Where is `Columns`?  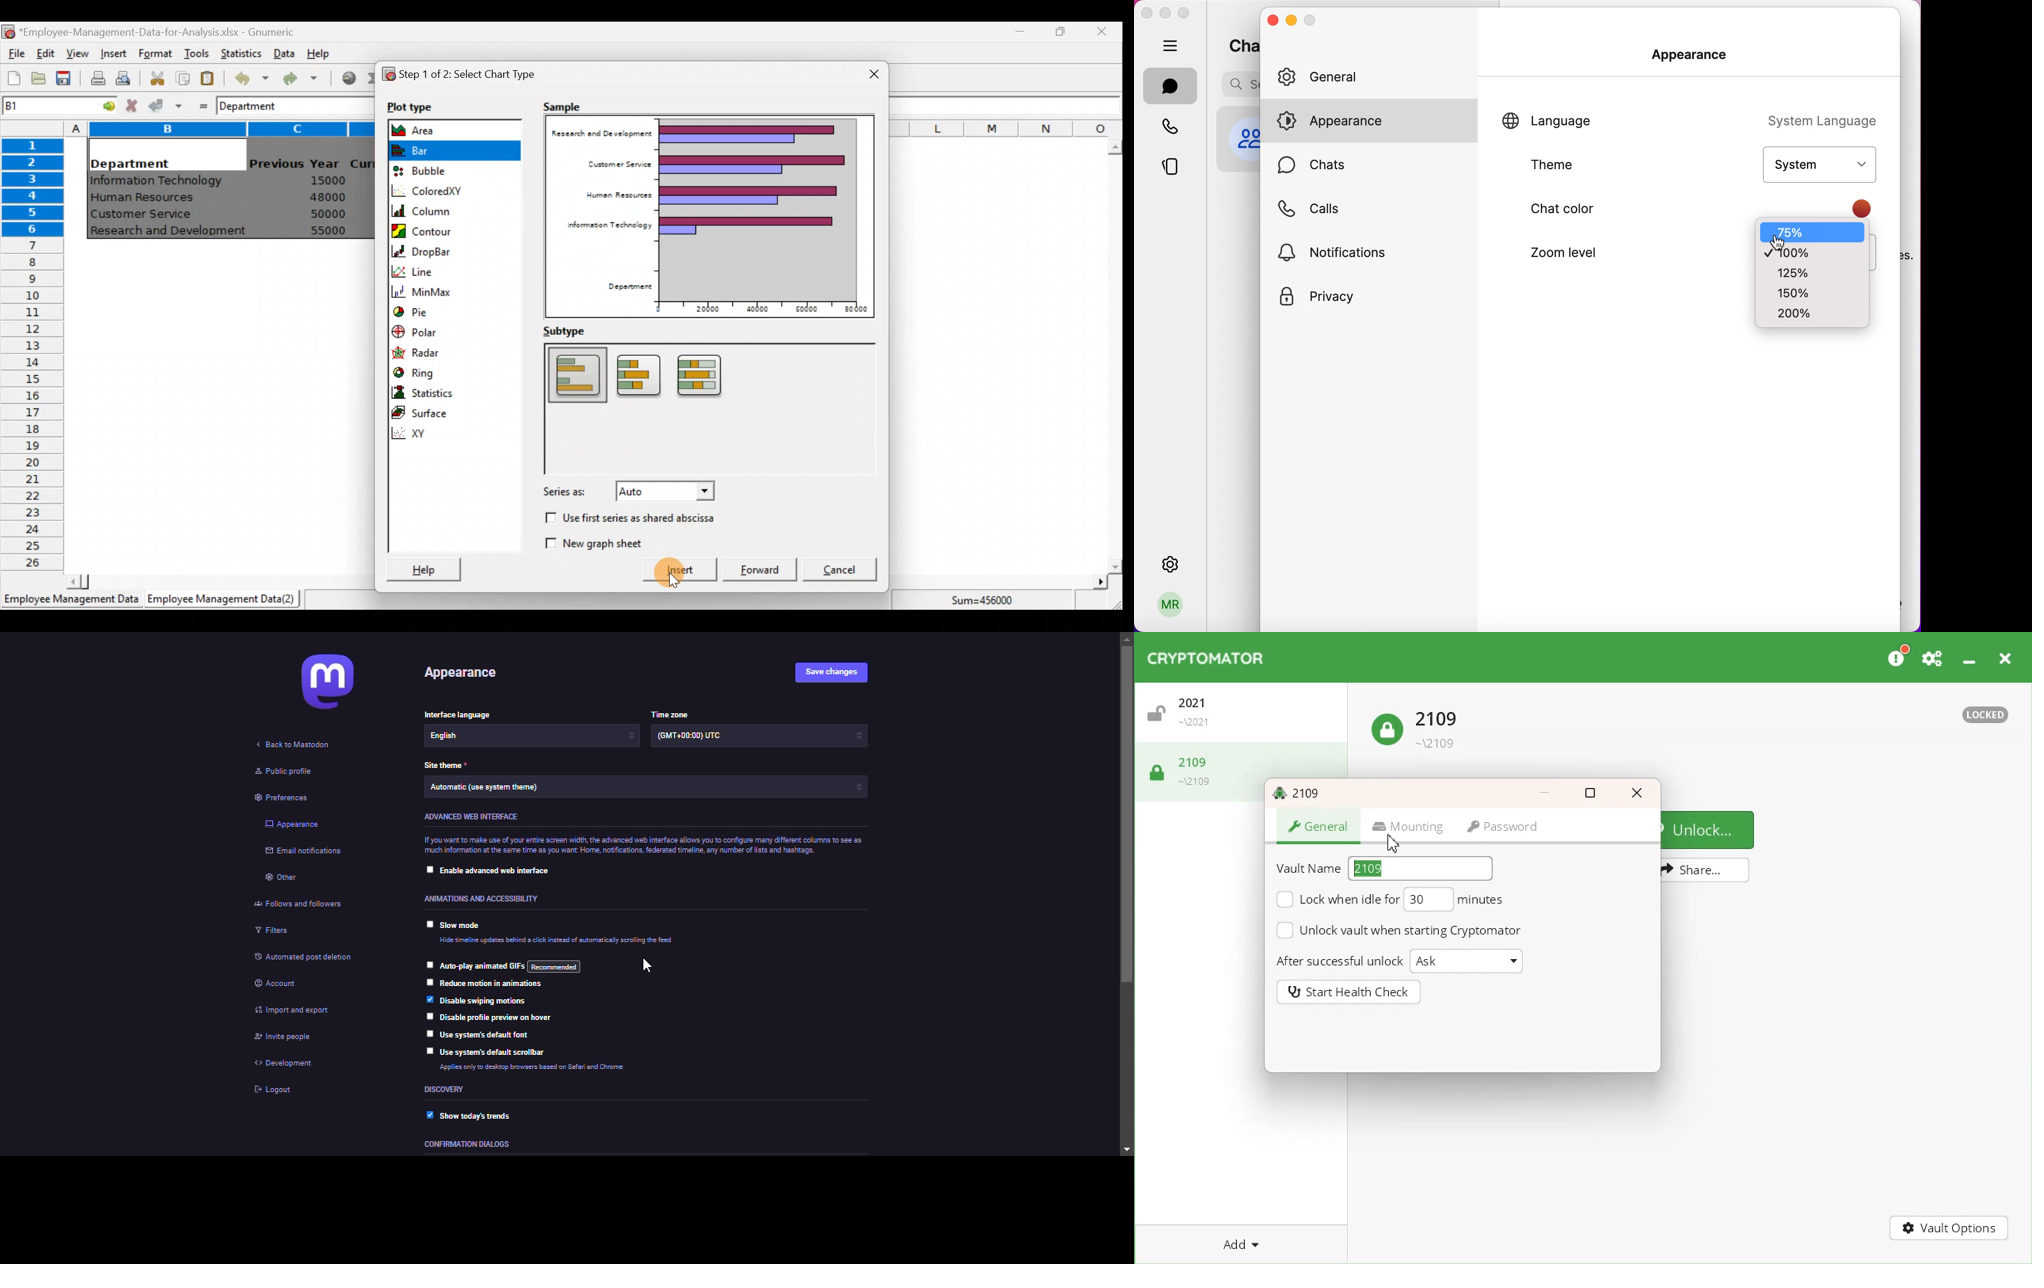
Columns is located at coordinates (215, 128).